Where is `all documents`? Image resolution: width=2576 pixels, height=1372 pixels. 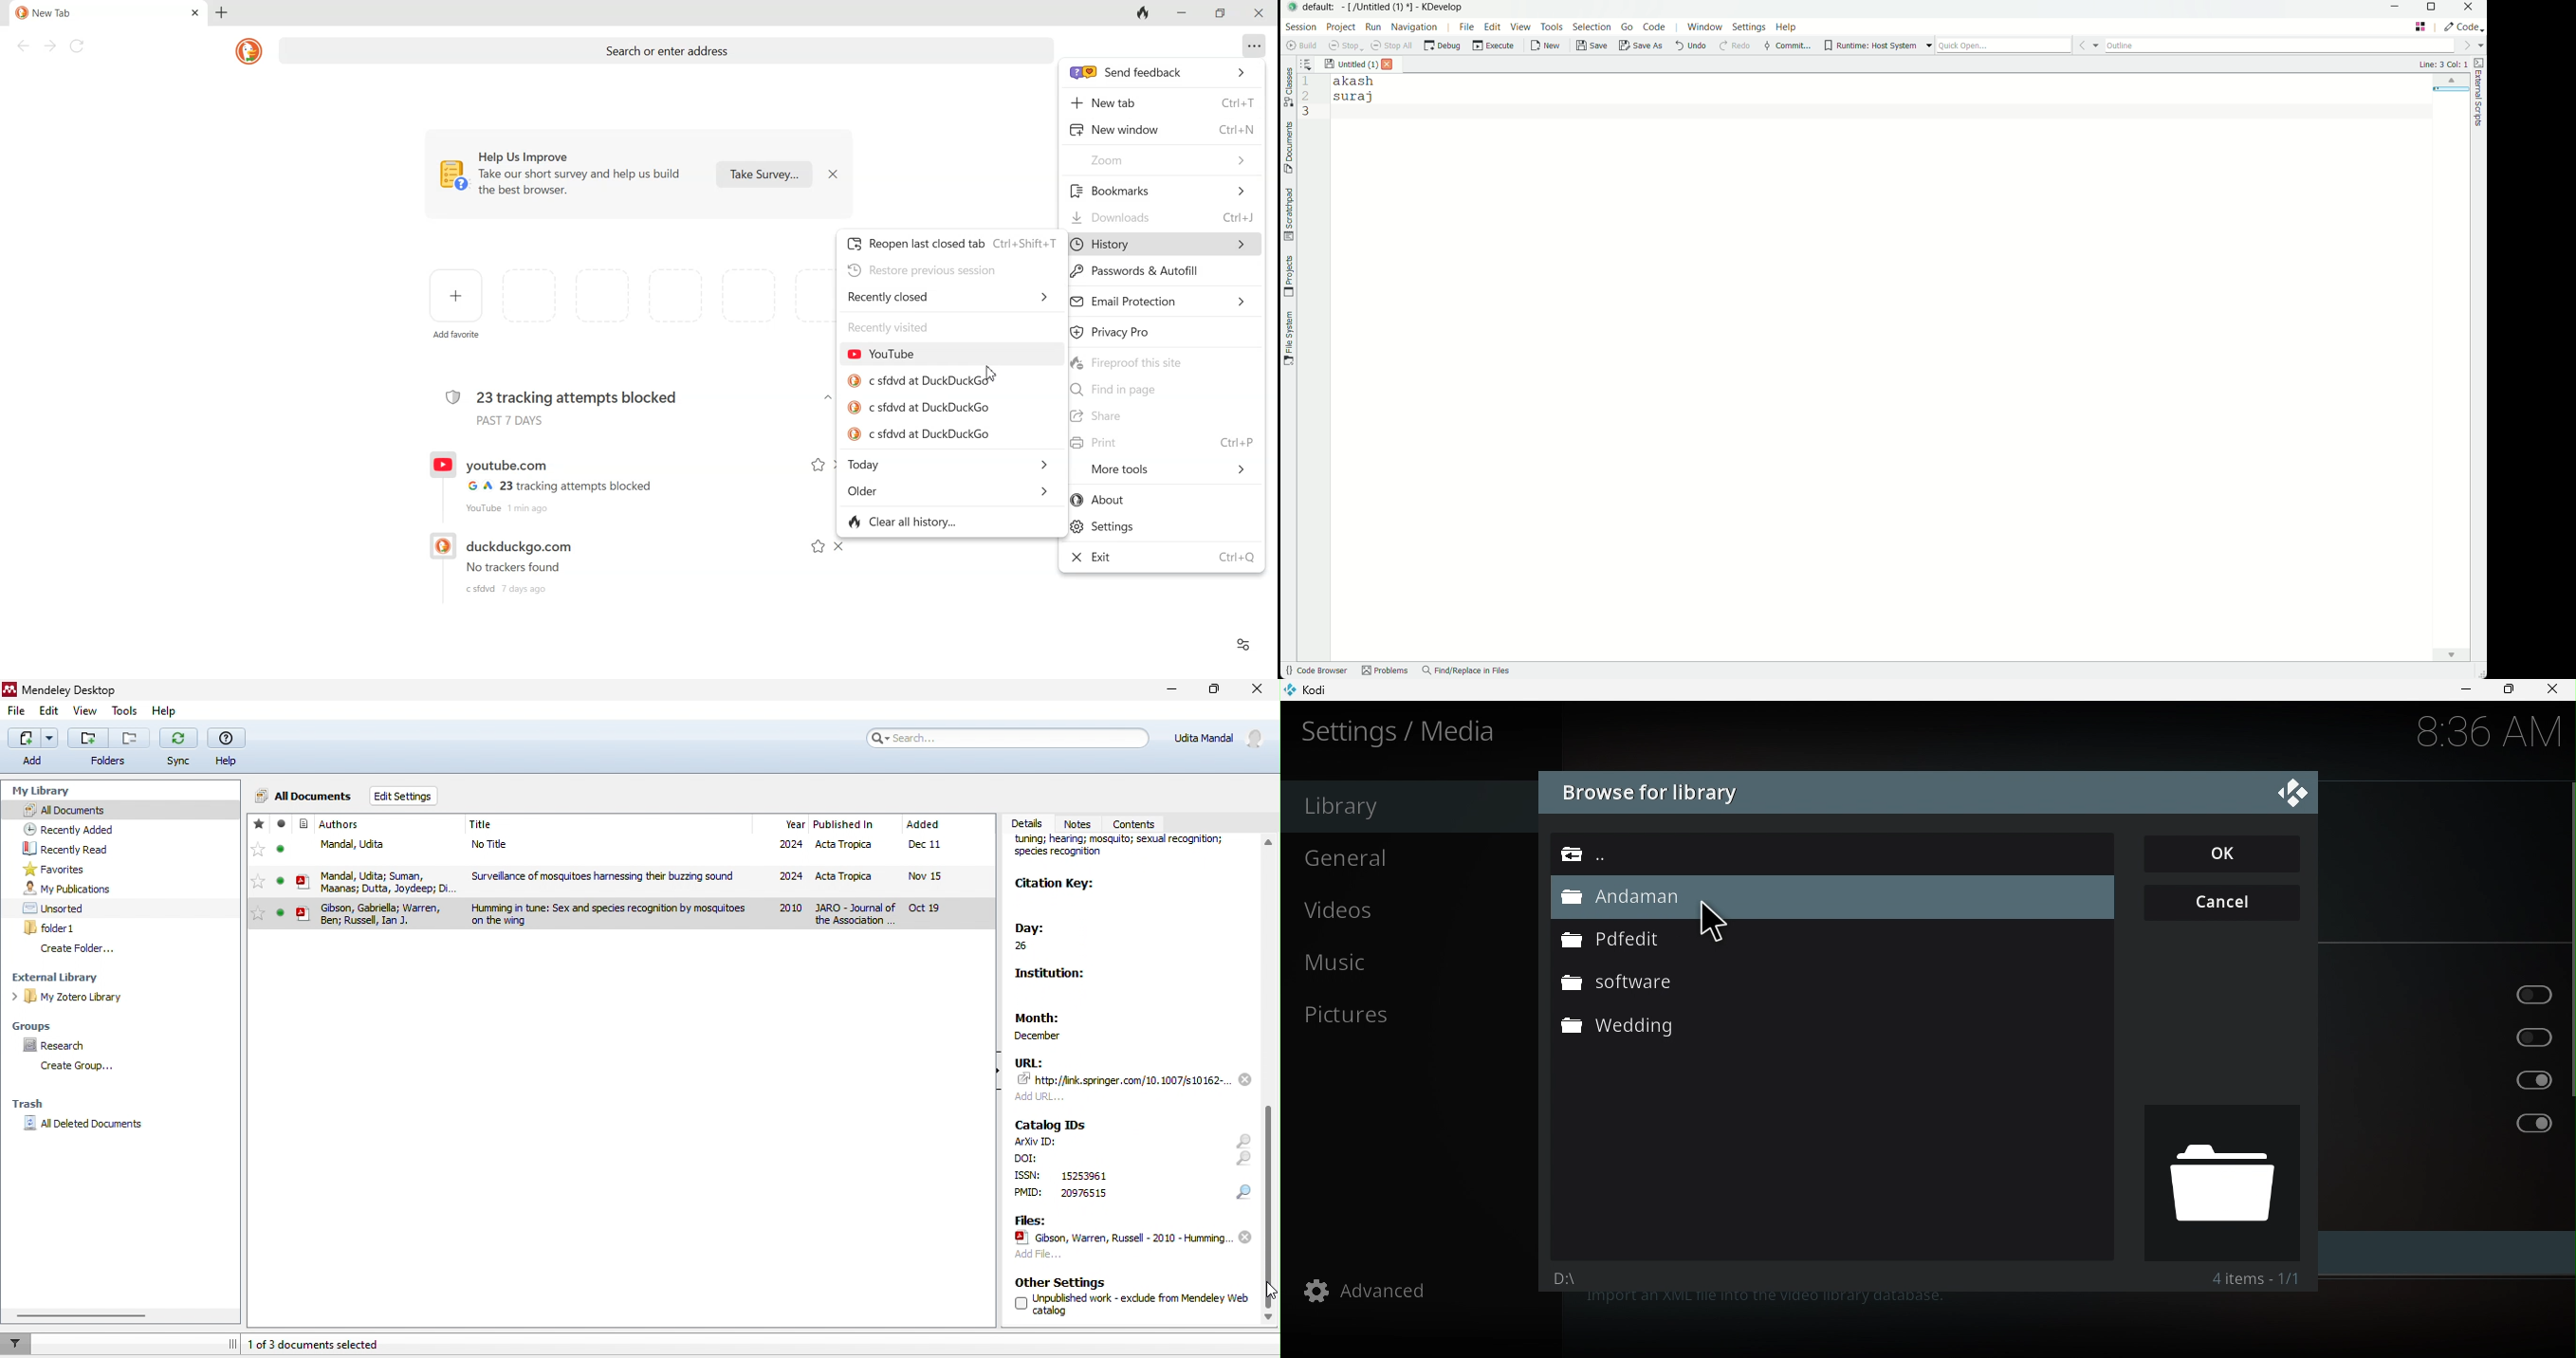 all documents is located at coordinates (120, 808).